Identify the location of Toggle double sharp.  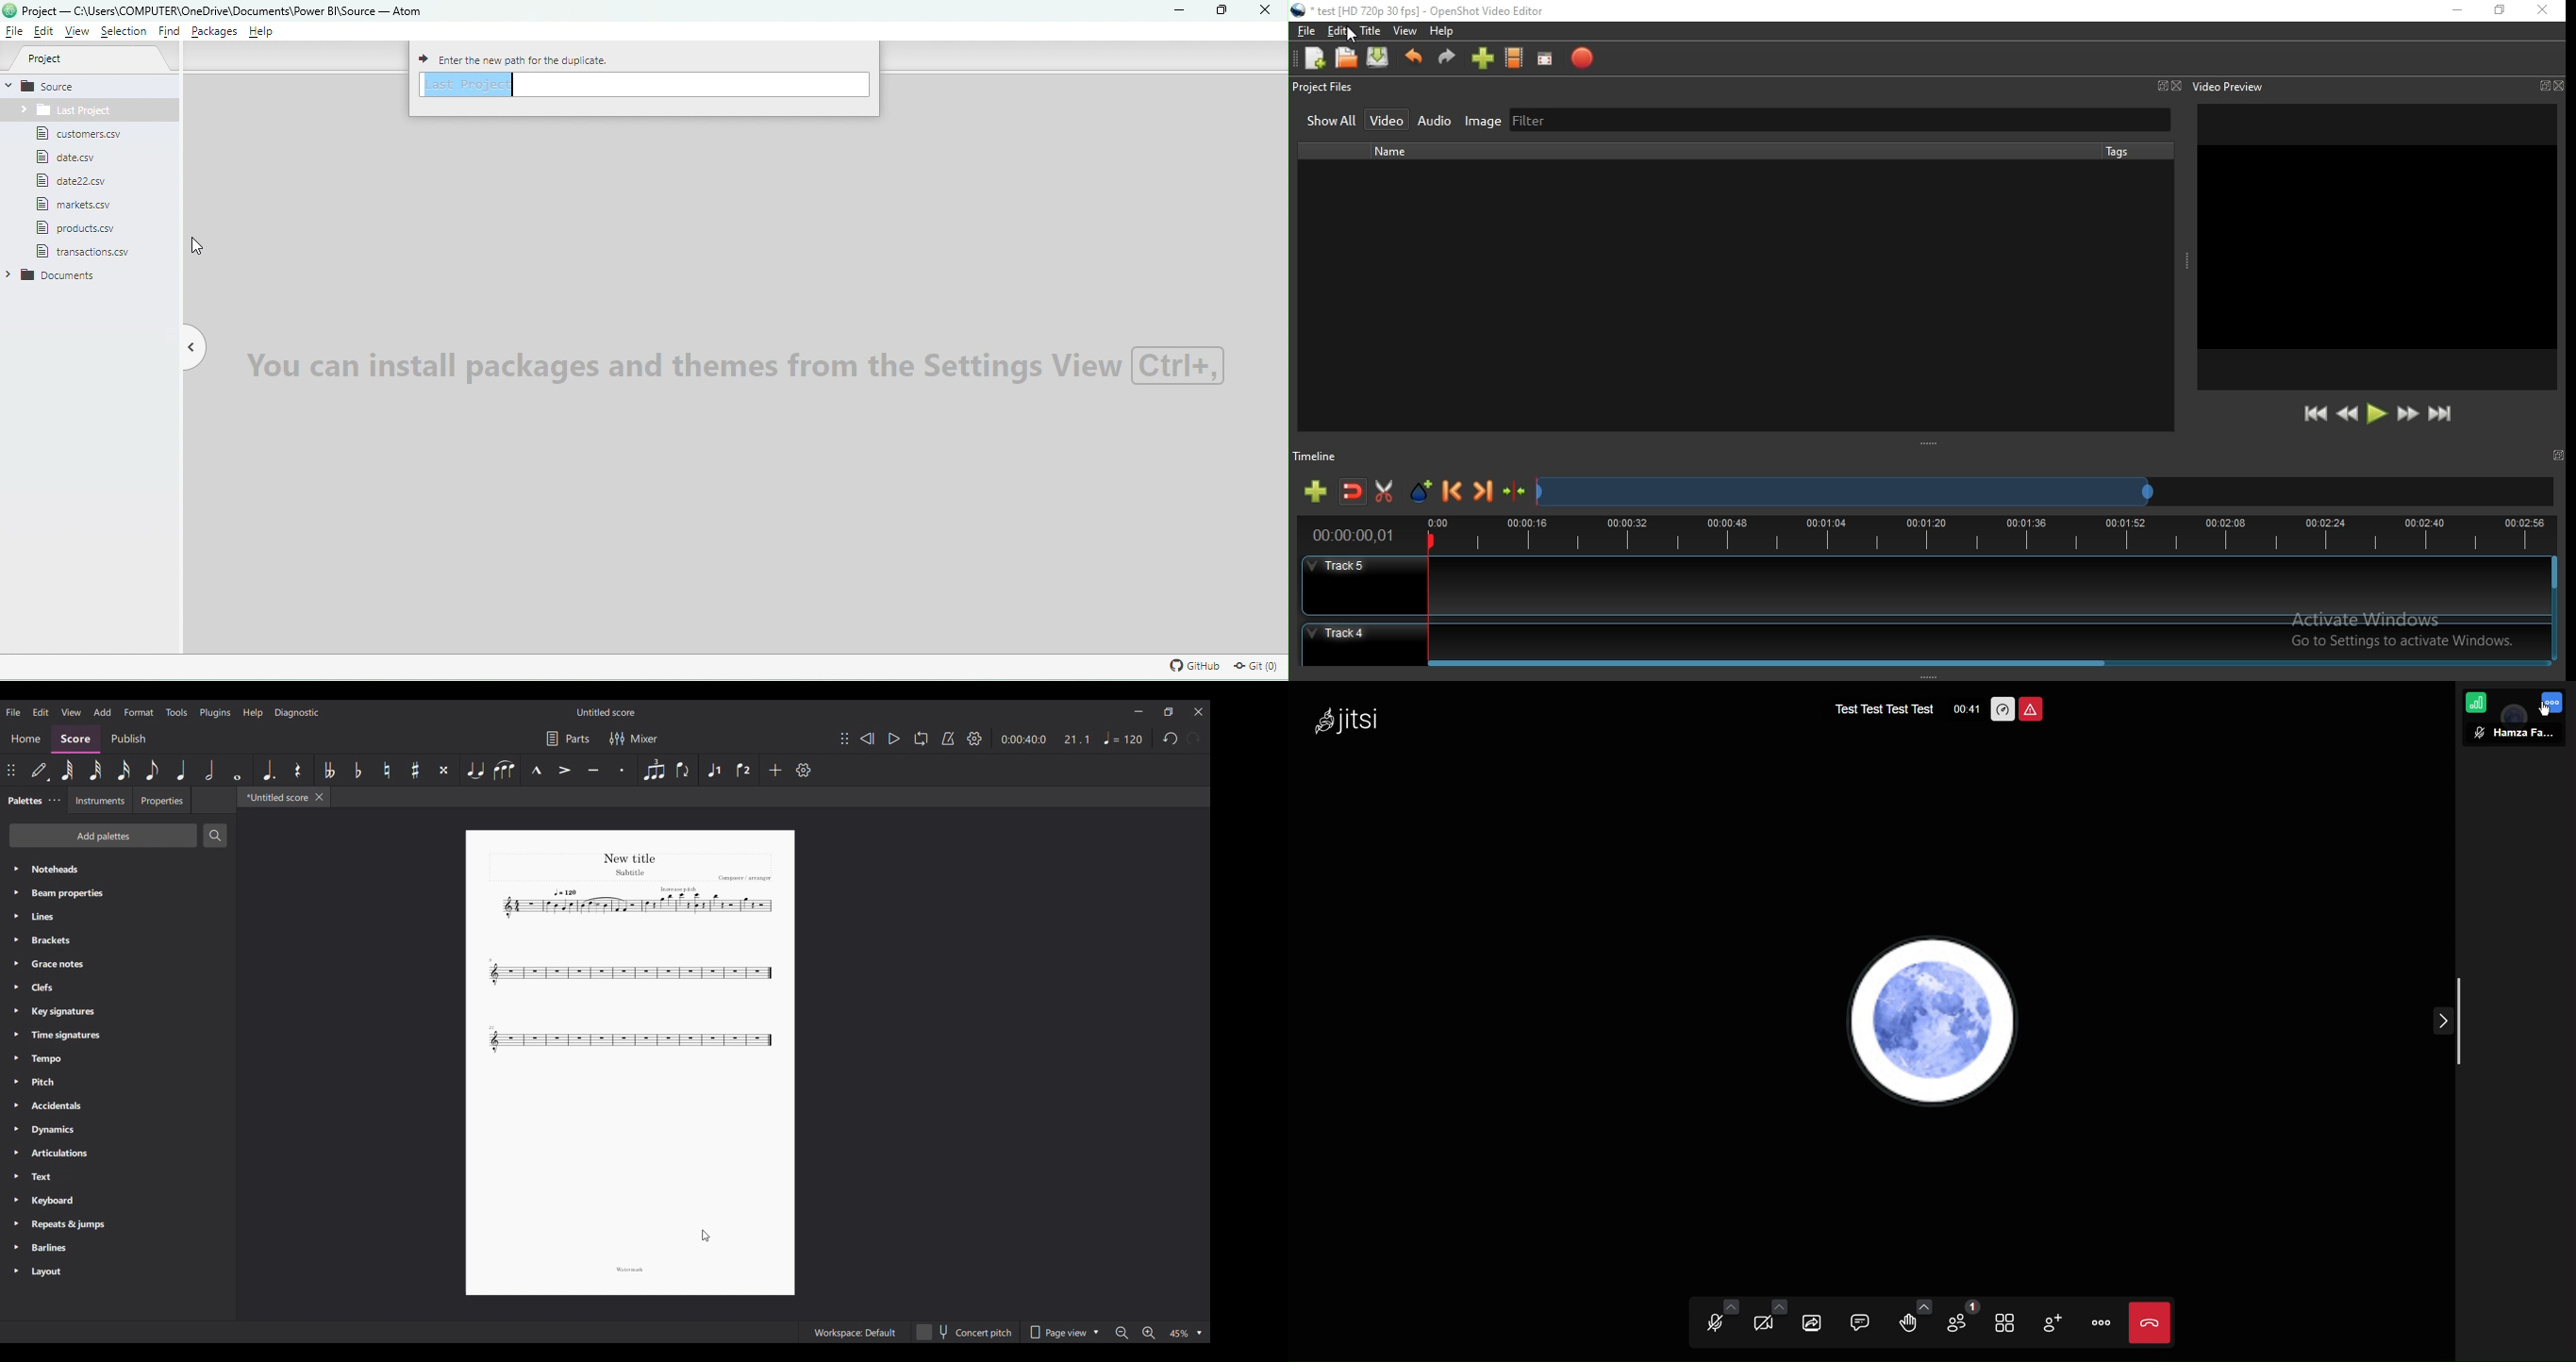
(444, 770).